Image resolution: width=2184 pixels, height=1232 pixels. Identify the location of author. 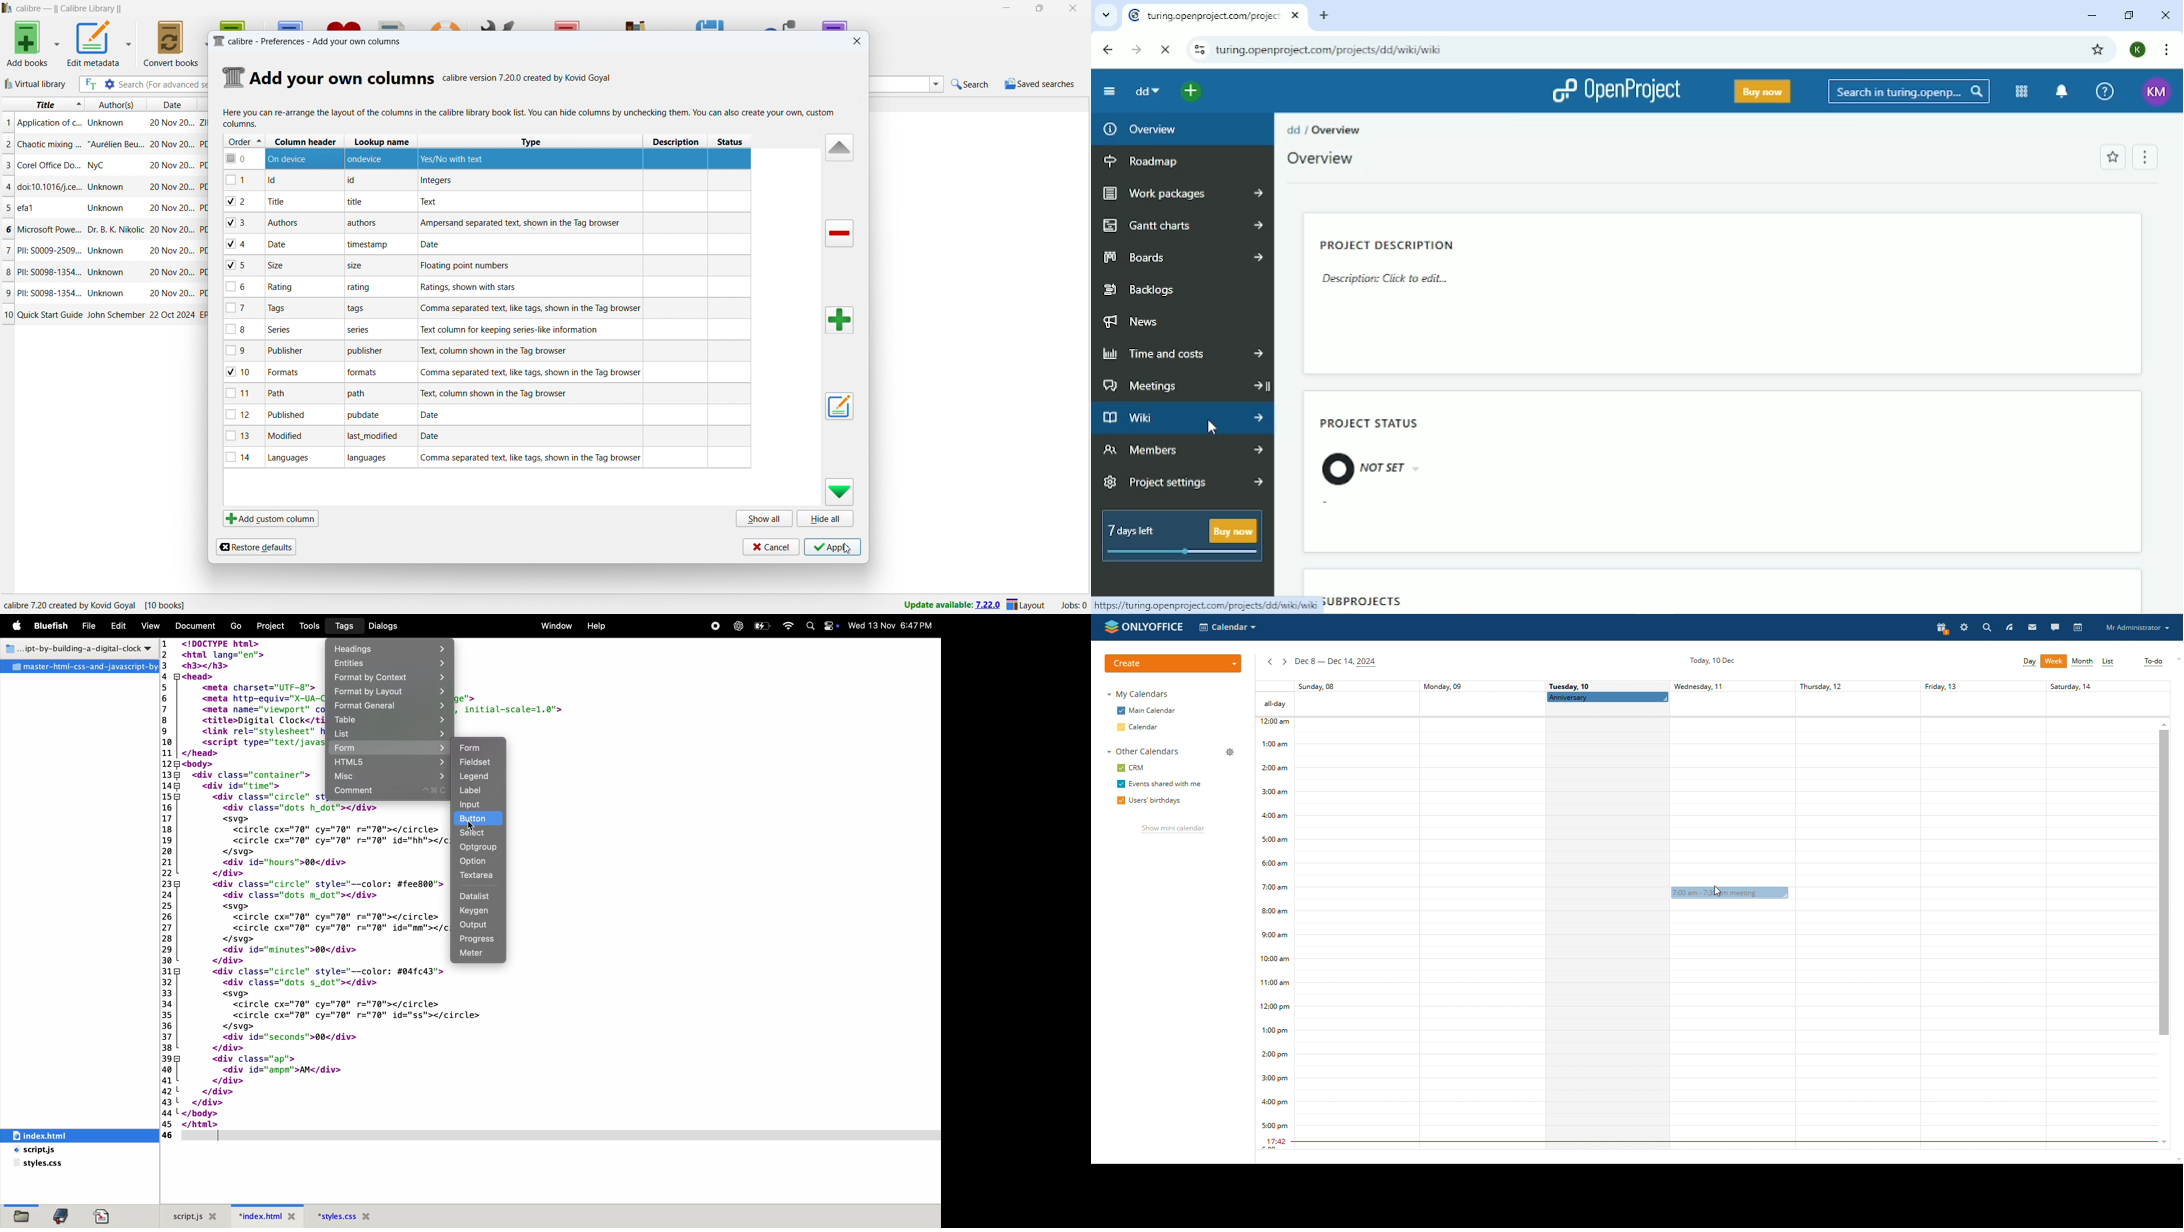
(107, 208).